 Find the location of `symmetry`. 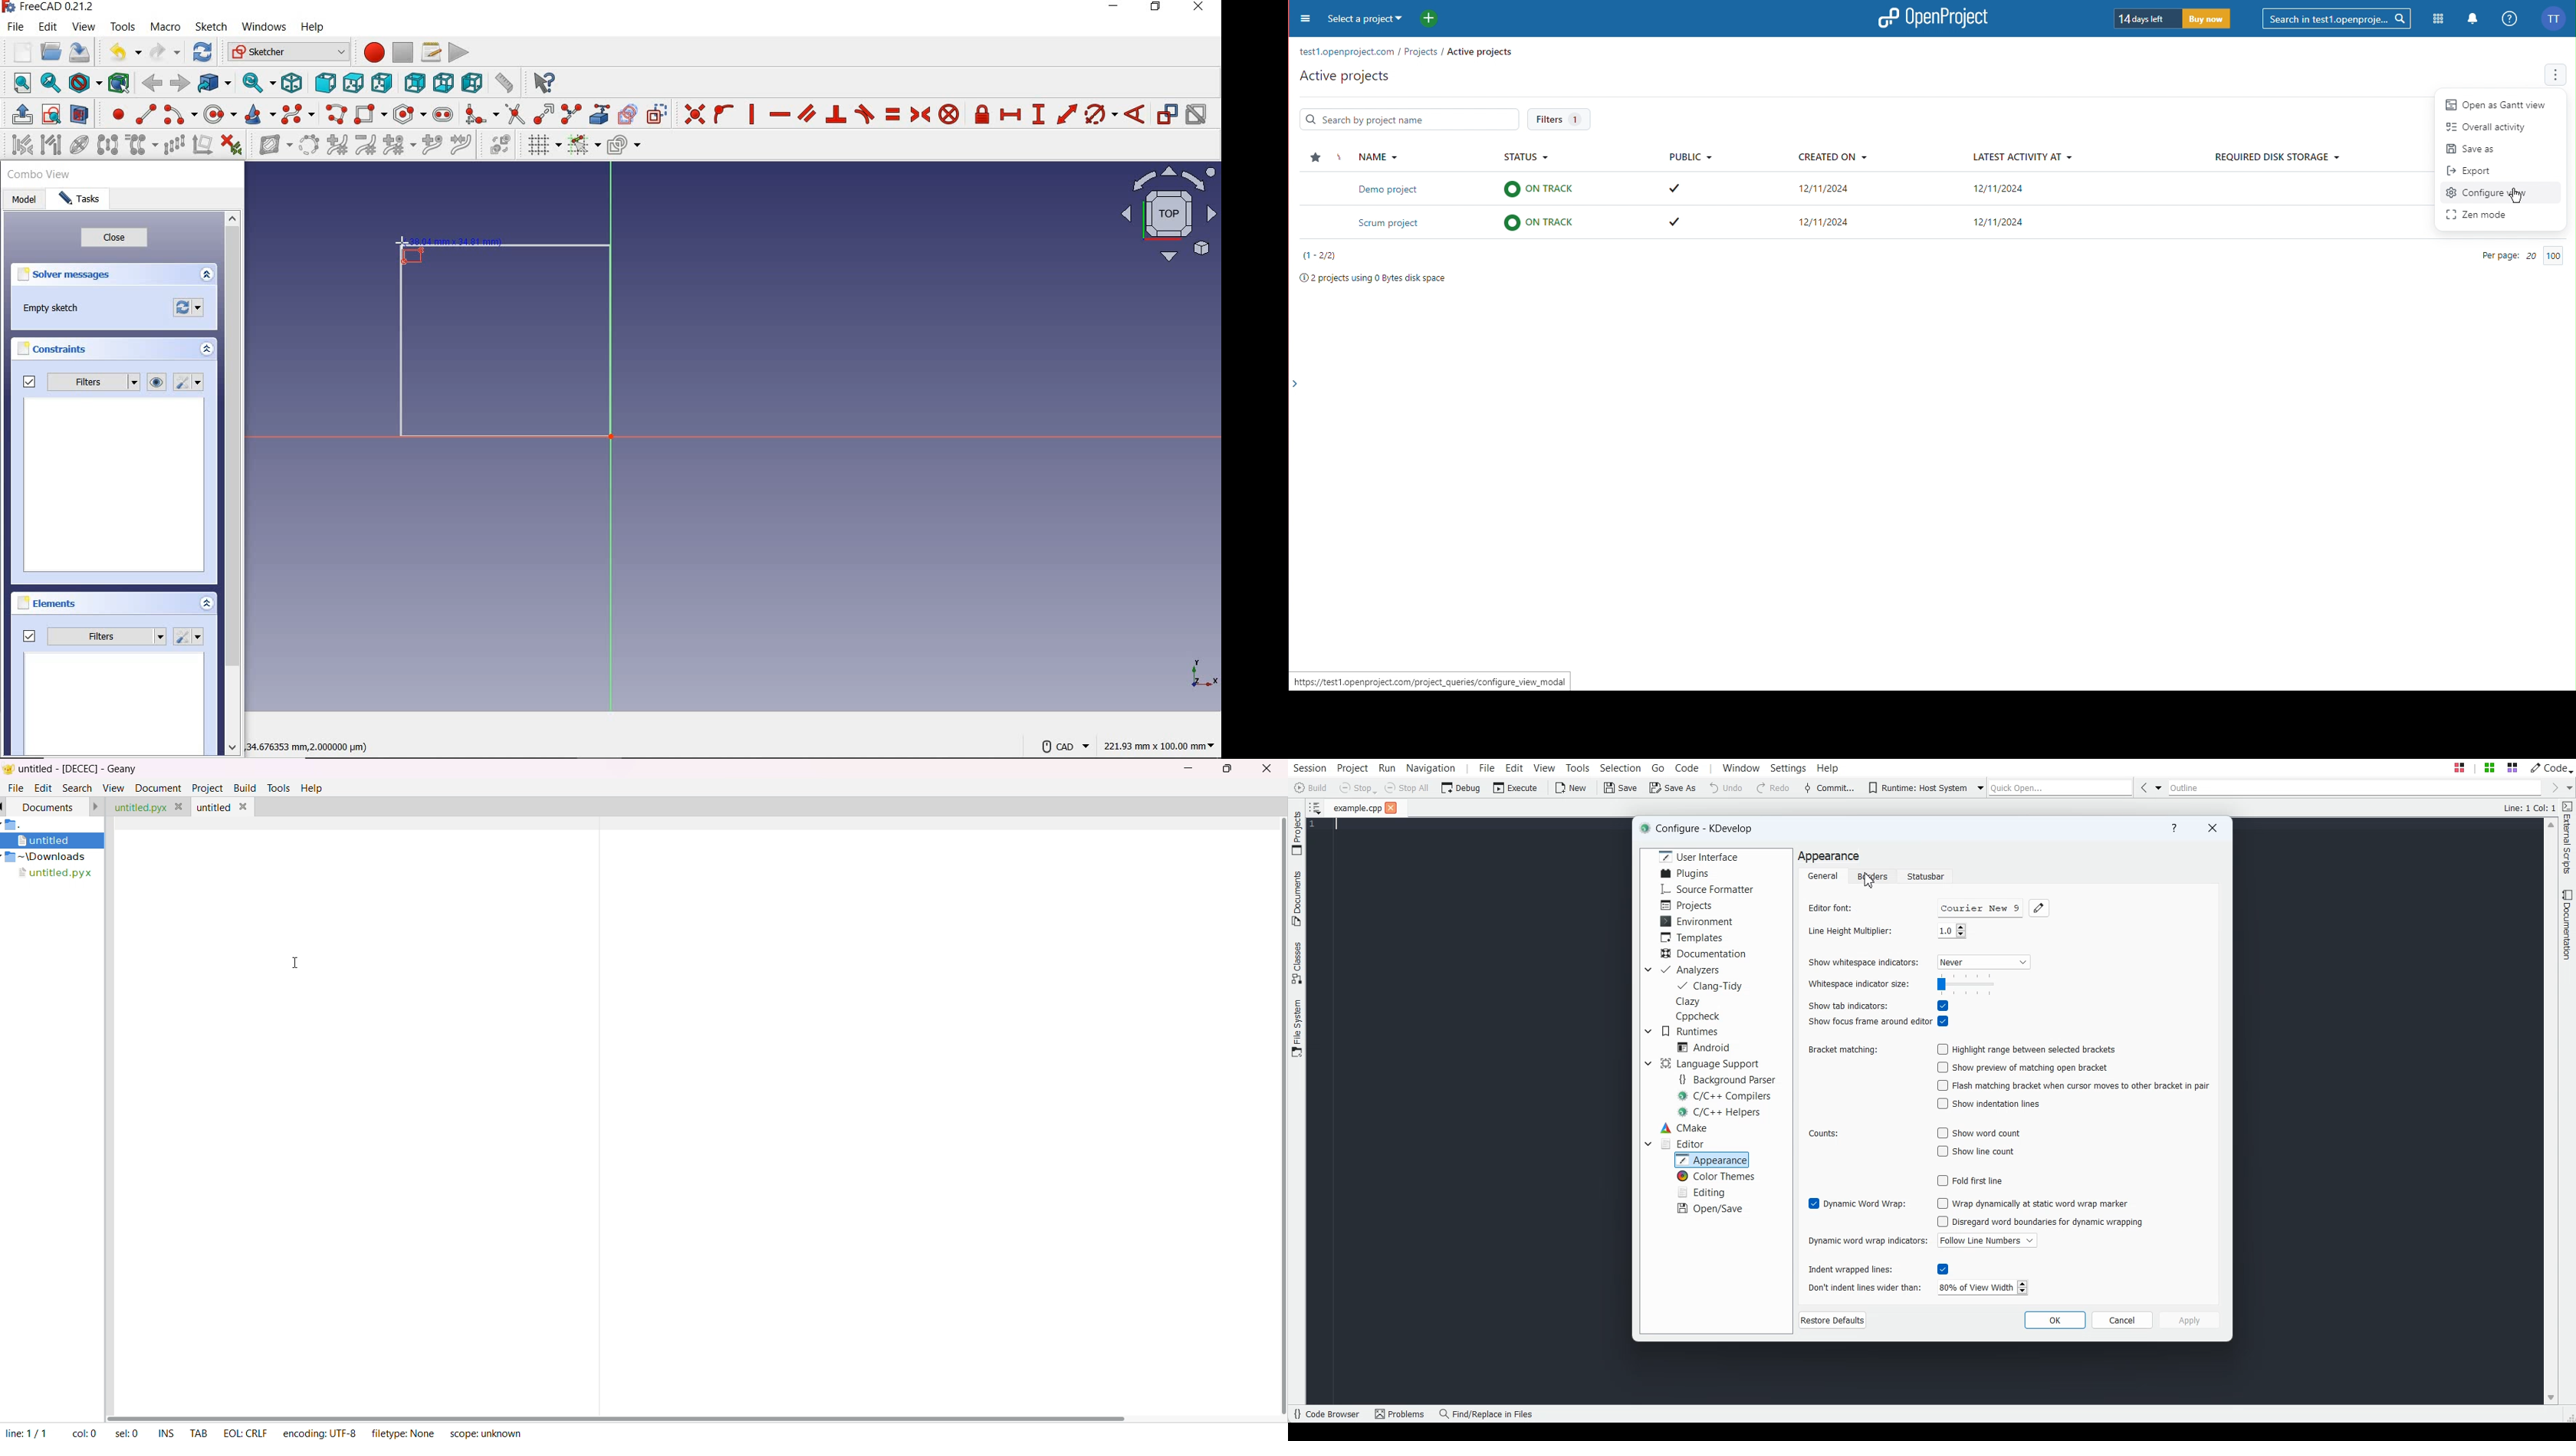

symmetry is located at coordinates (107, 145).